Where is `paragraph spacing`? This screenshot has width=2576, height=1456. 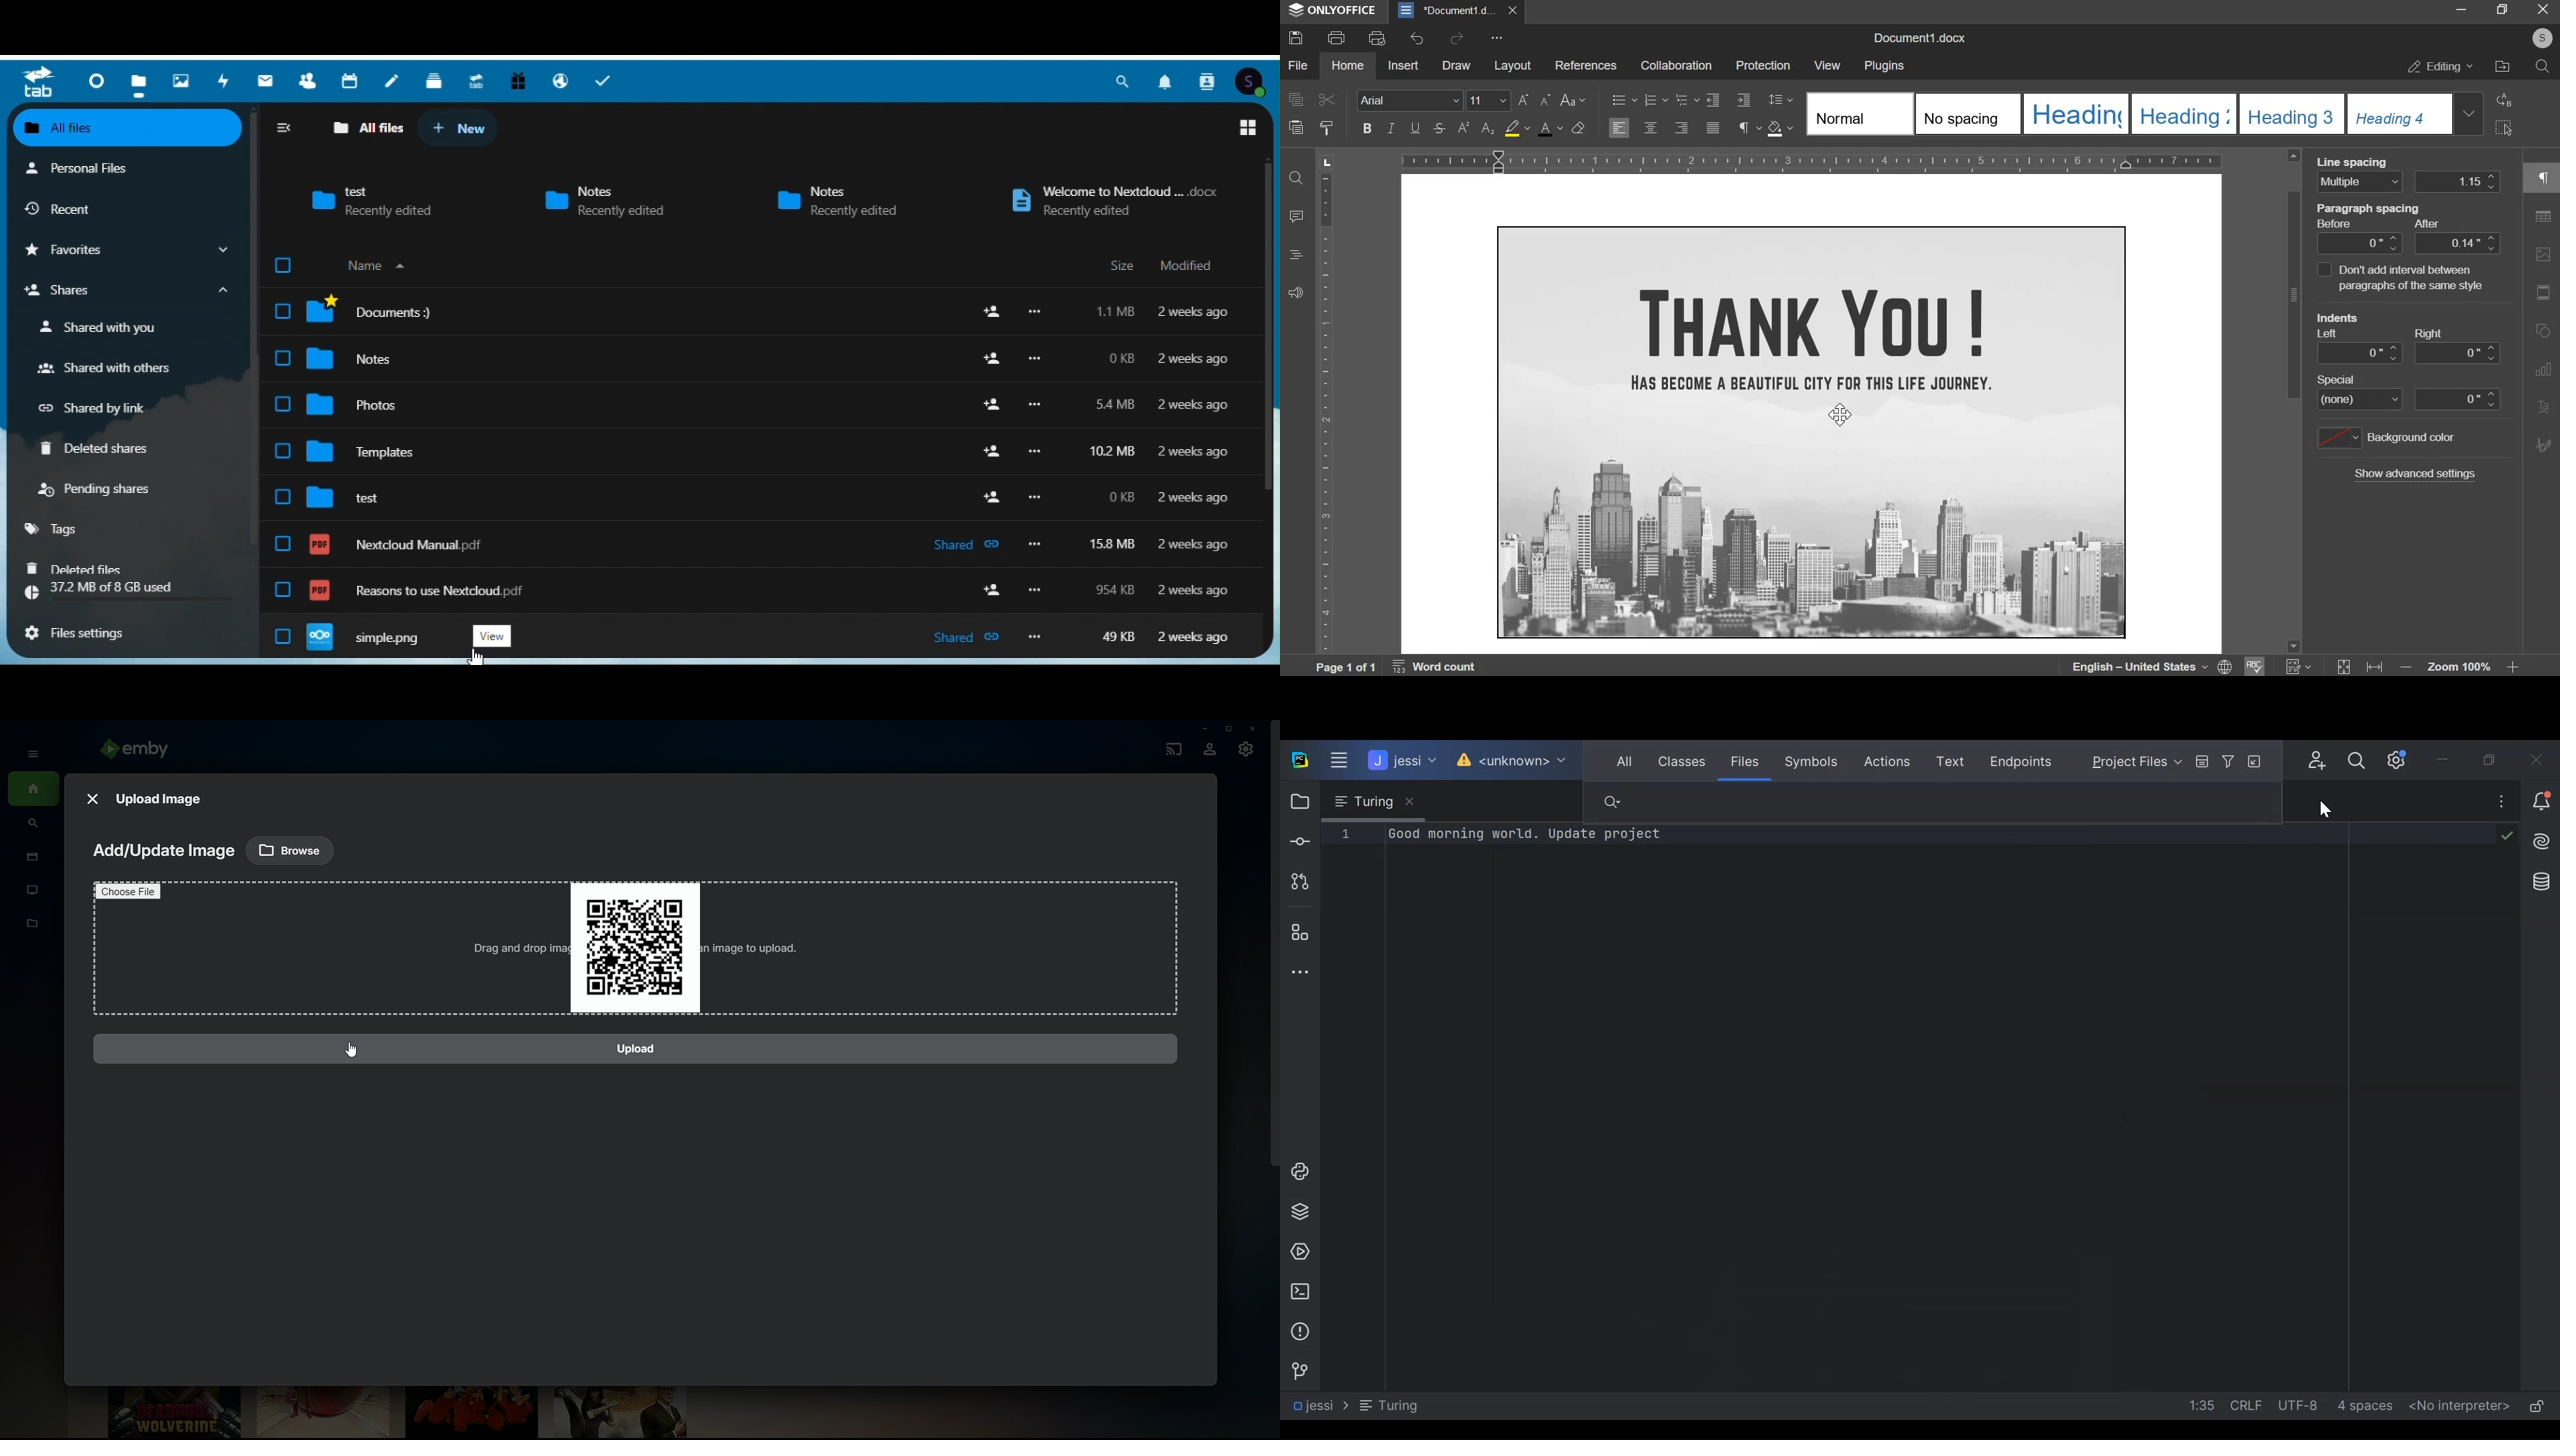
paragraph spacing is located at coordinates (2409, 245).